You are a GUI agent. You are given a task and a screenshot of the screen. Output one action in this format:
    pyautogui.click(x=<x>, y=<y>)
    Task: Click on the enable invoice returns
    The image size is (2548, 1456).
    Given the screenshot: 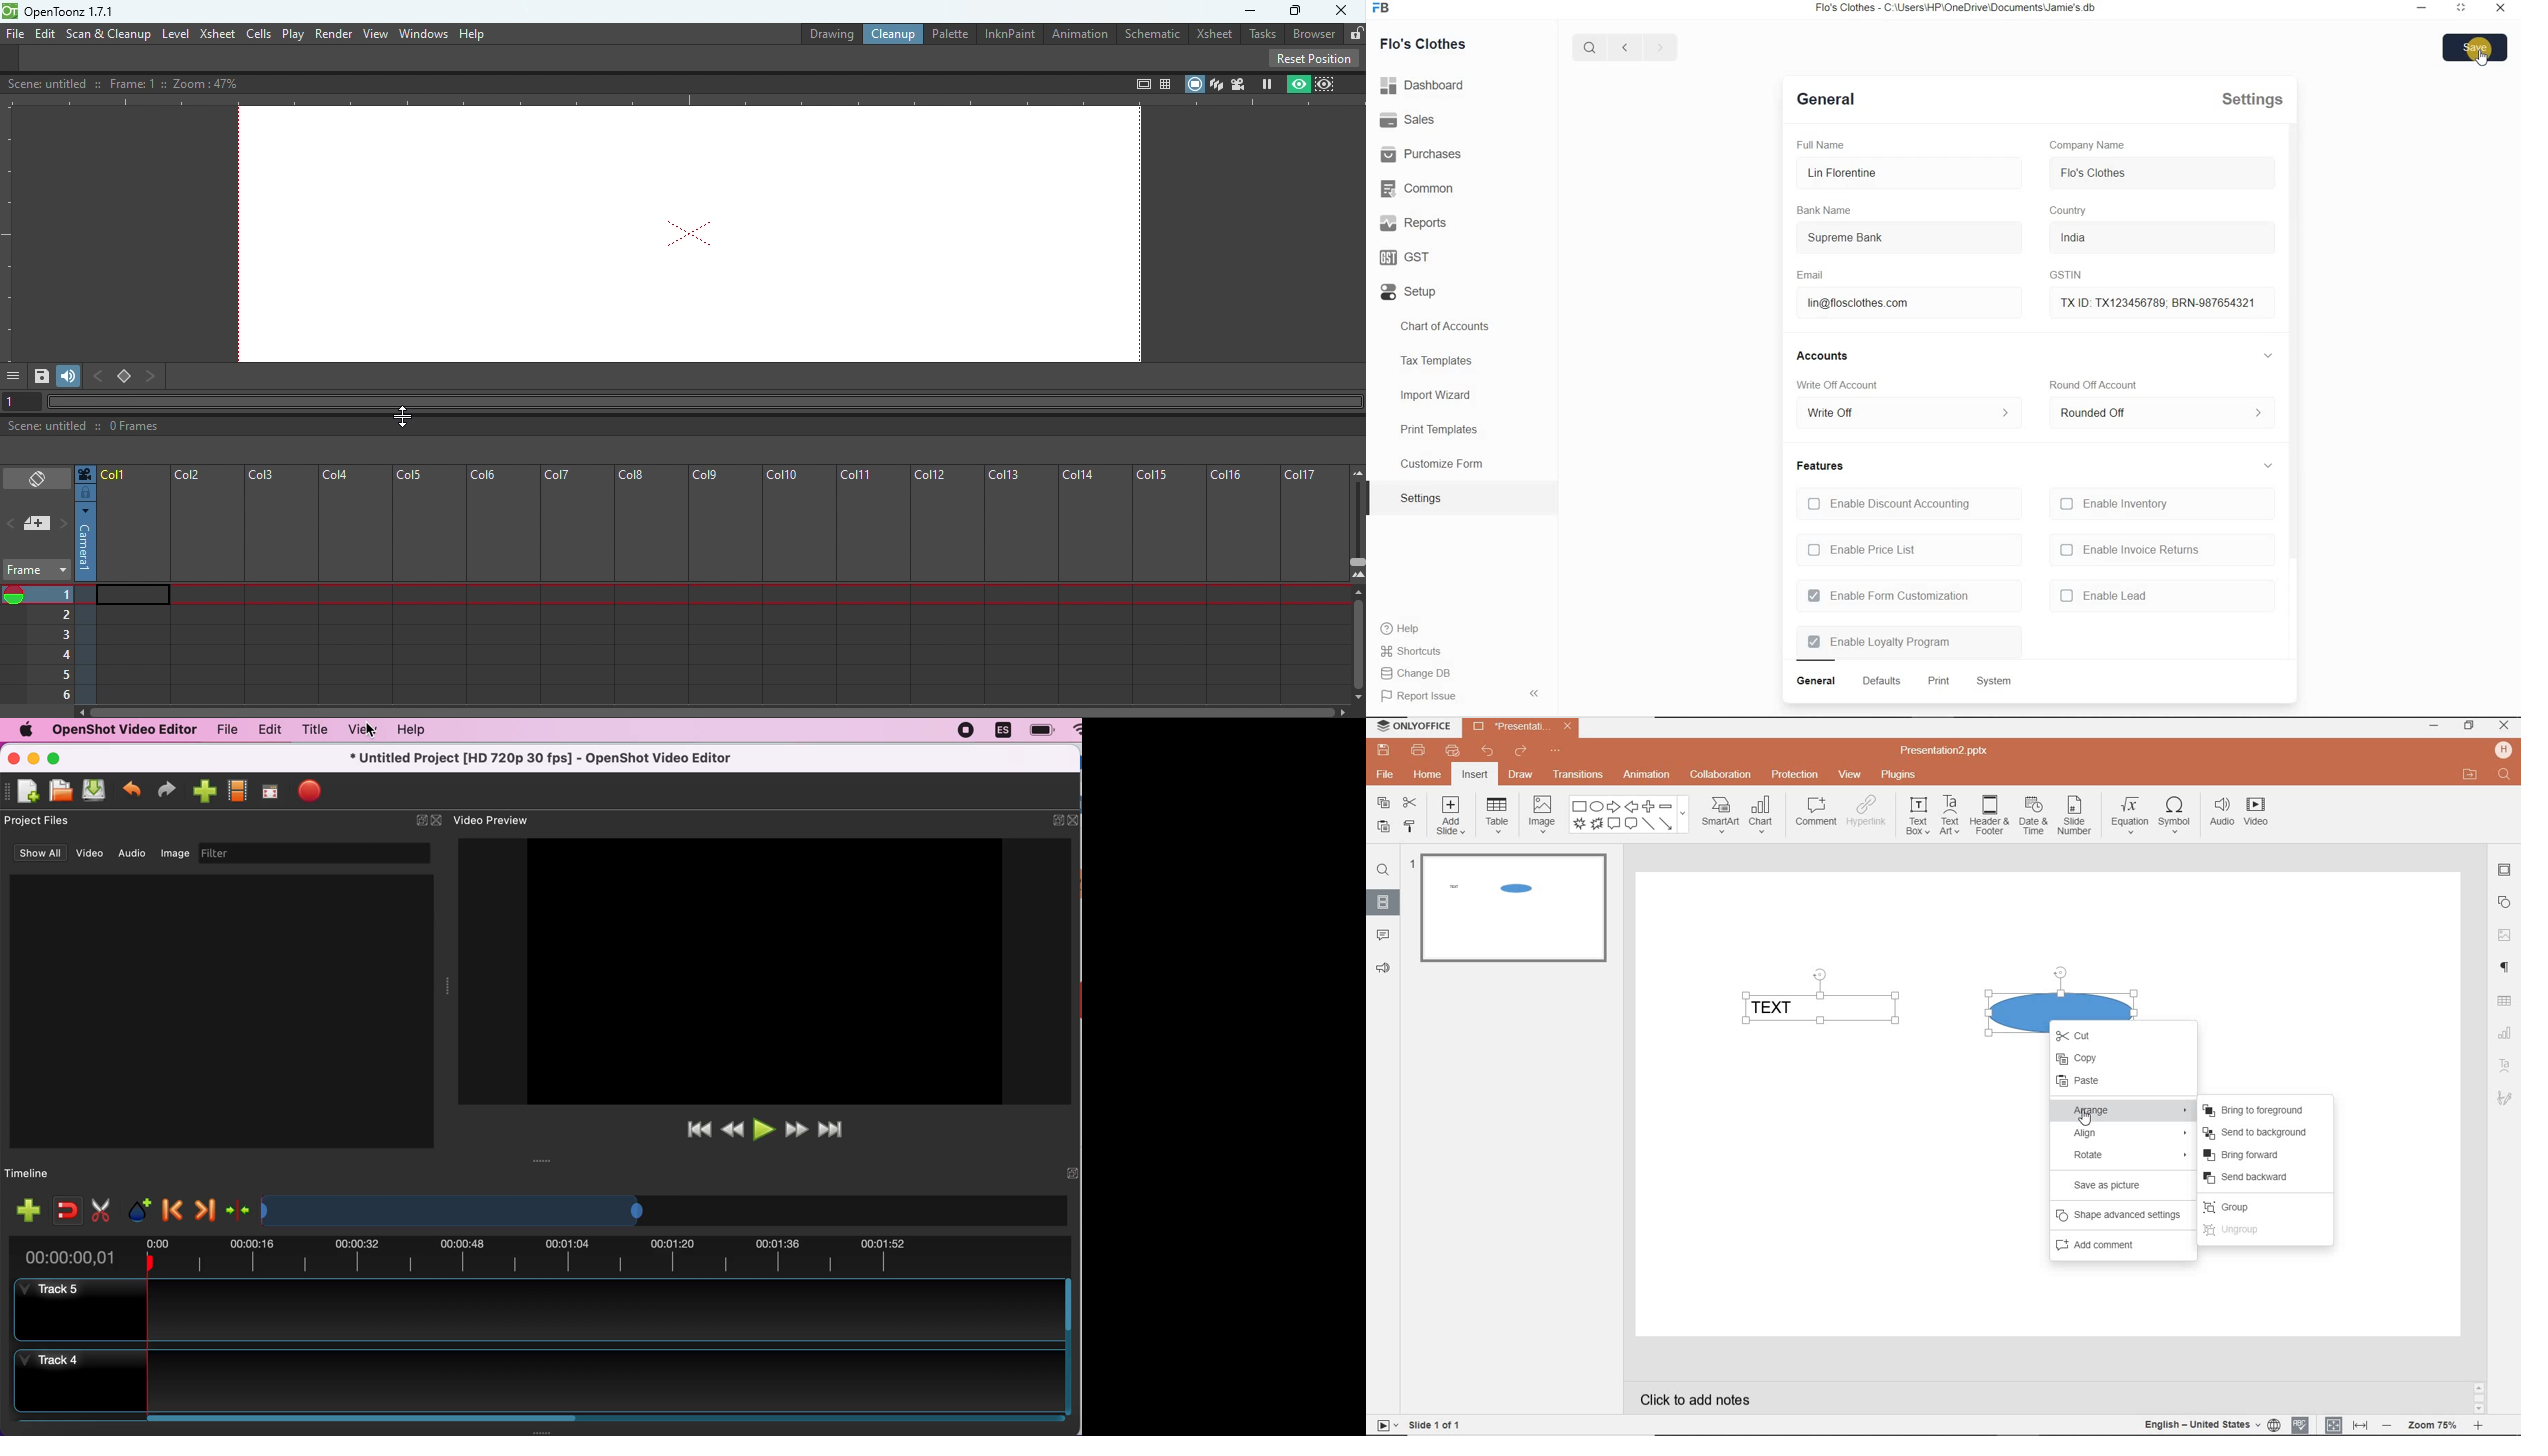 What is the action you would take?
    pyautogui.click(x=2129, y=550)
    